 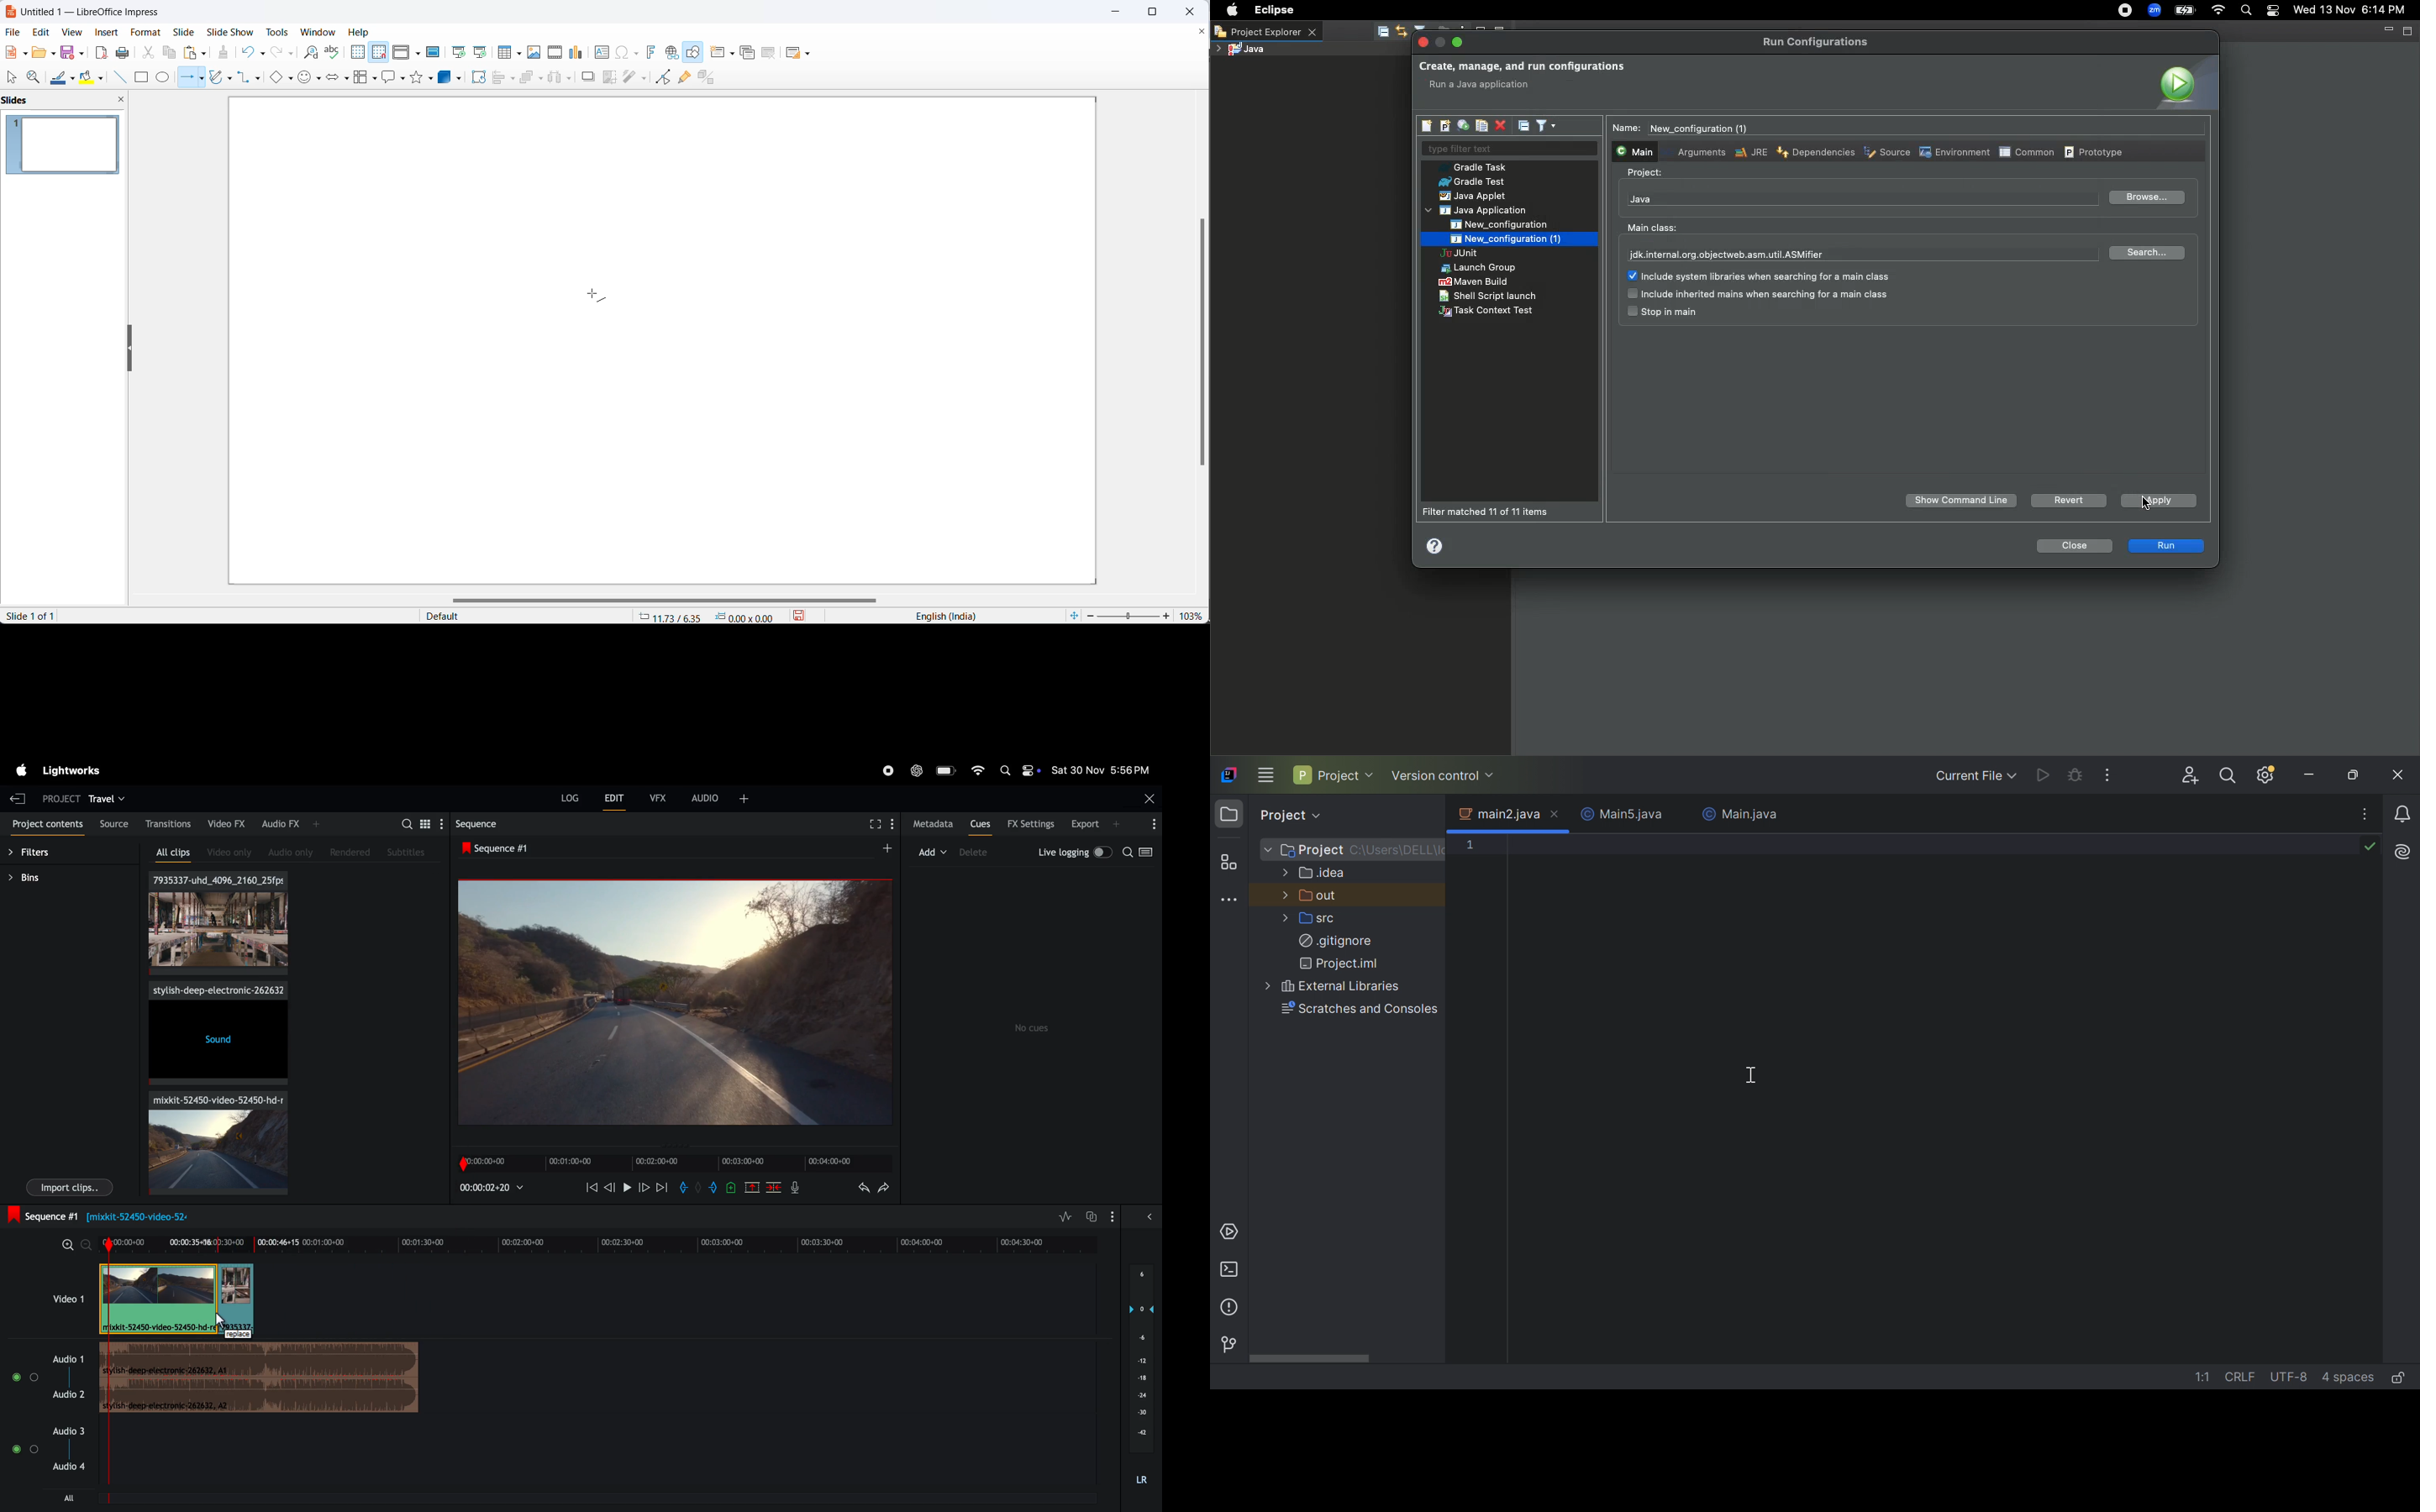 I want to click on video clip, so click(x=160, y=1299).